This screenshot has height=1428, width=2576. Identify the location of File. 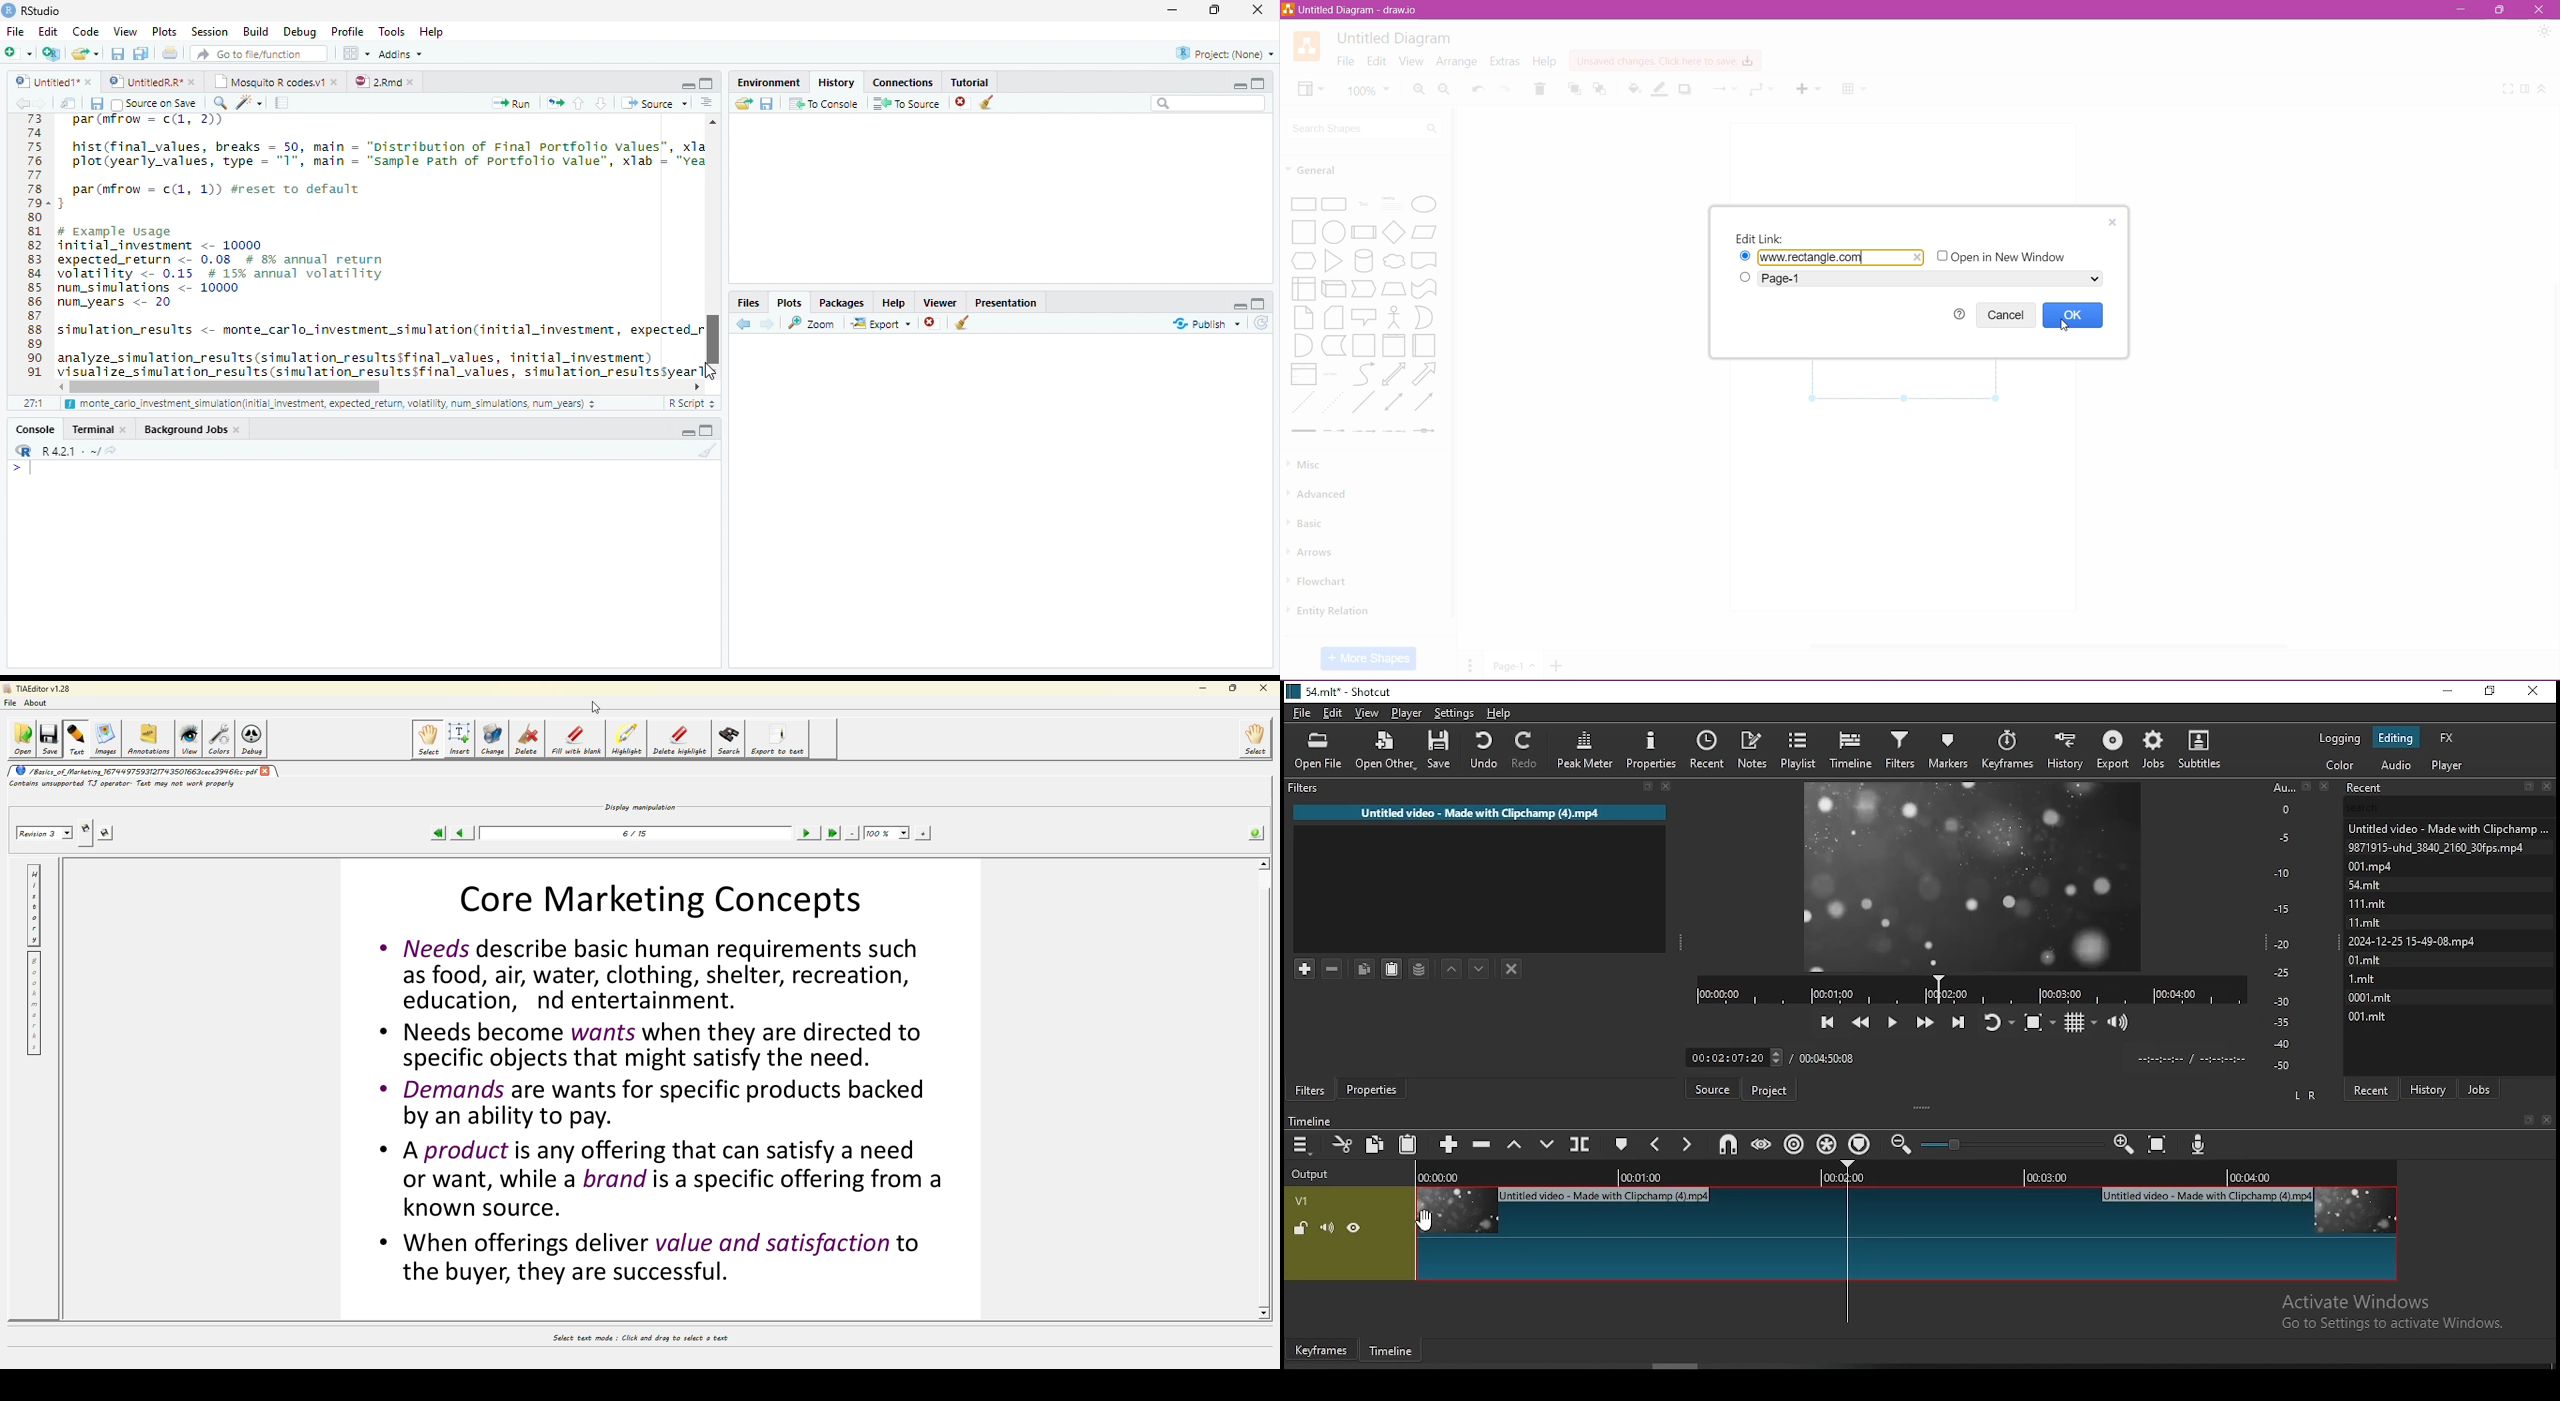
(14, 31).